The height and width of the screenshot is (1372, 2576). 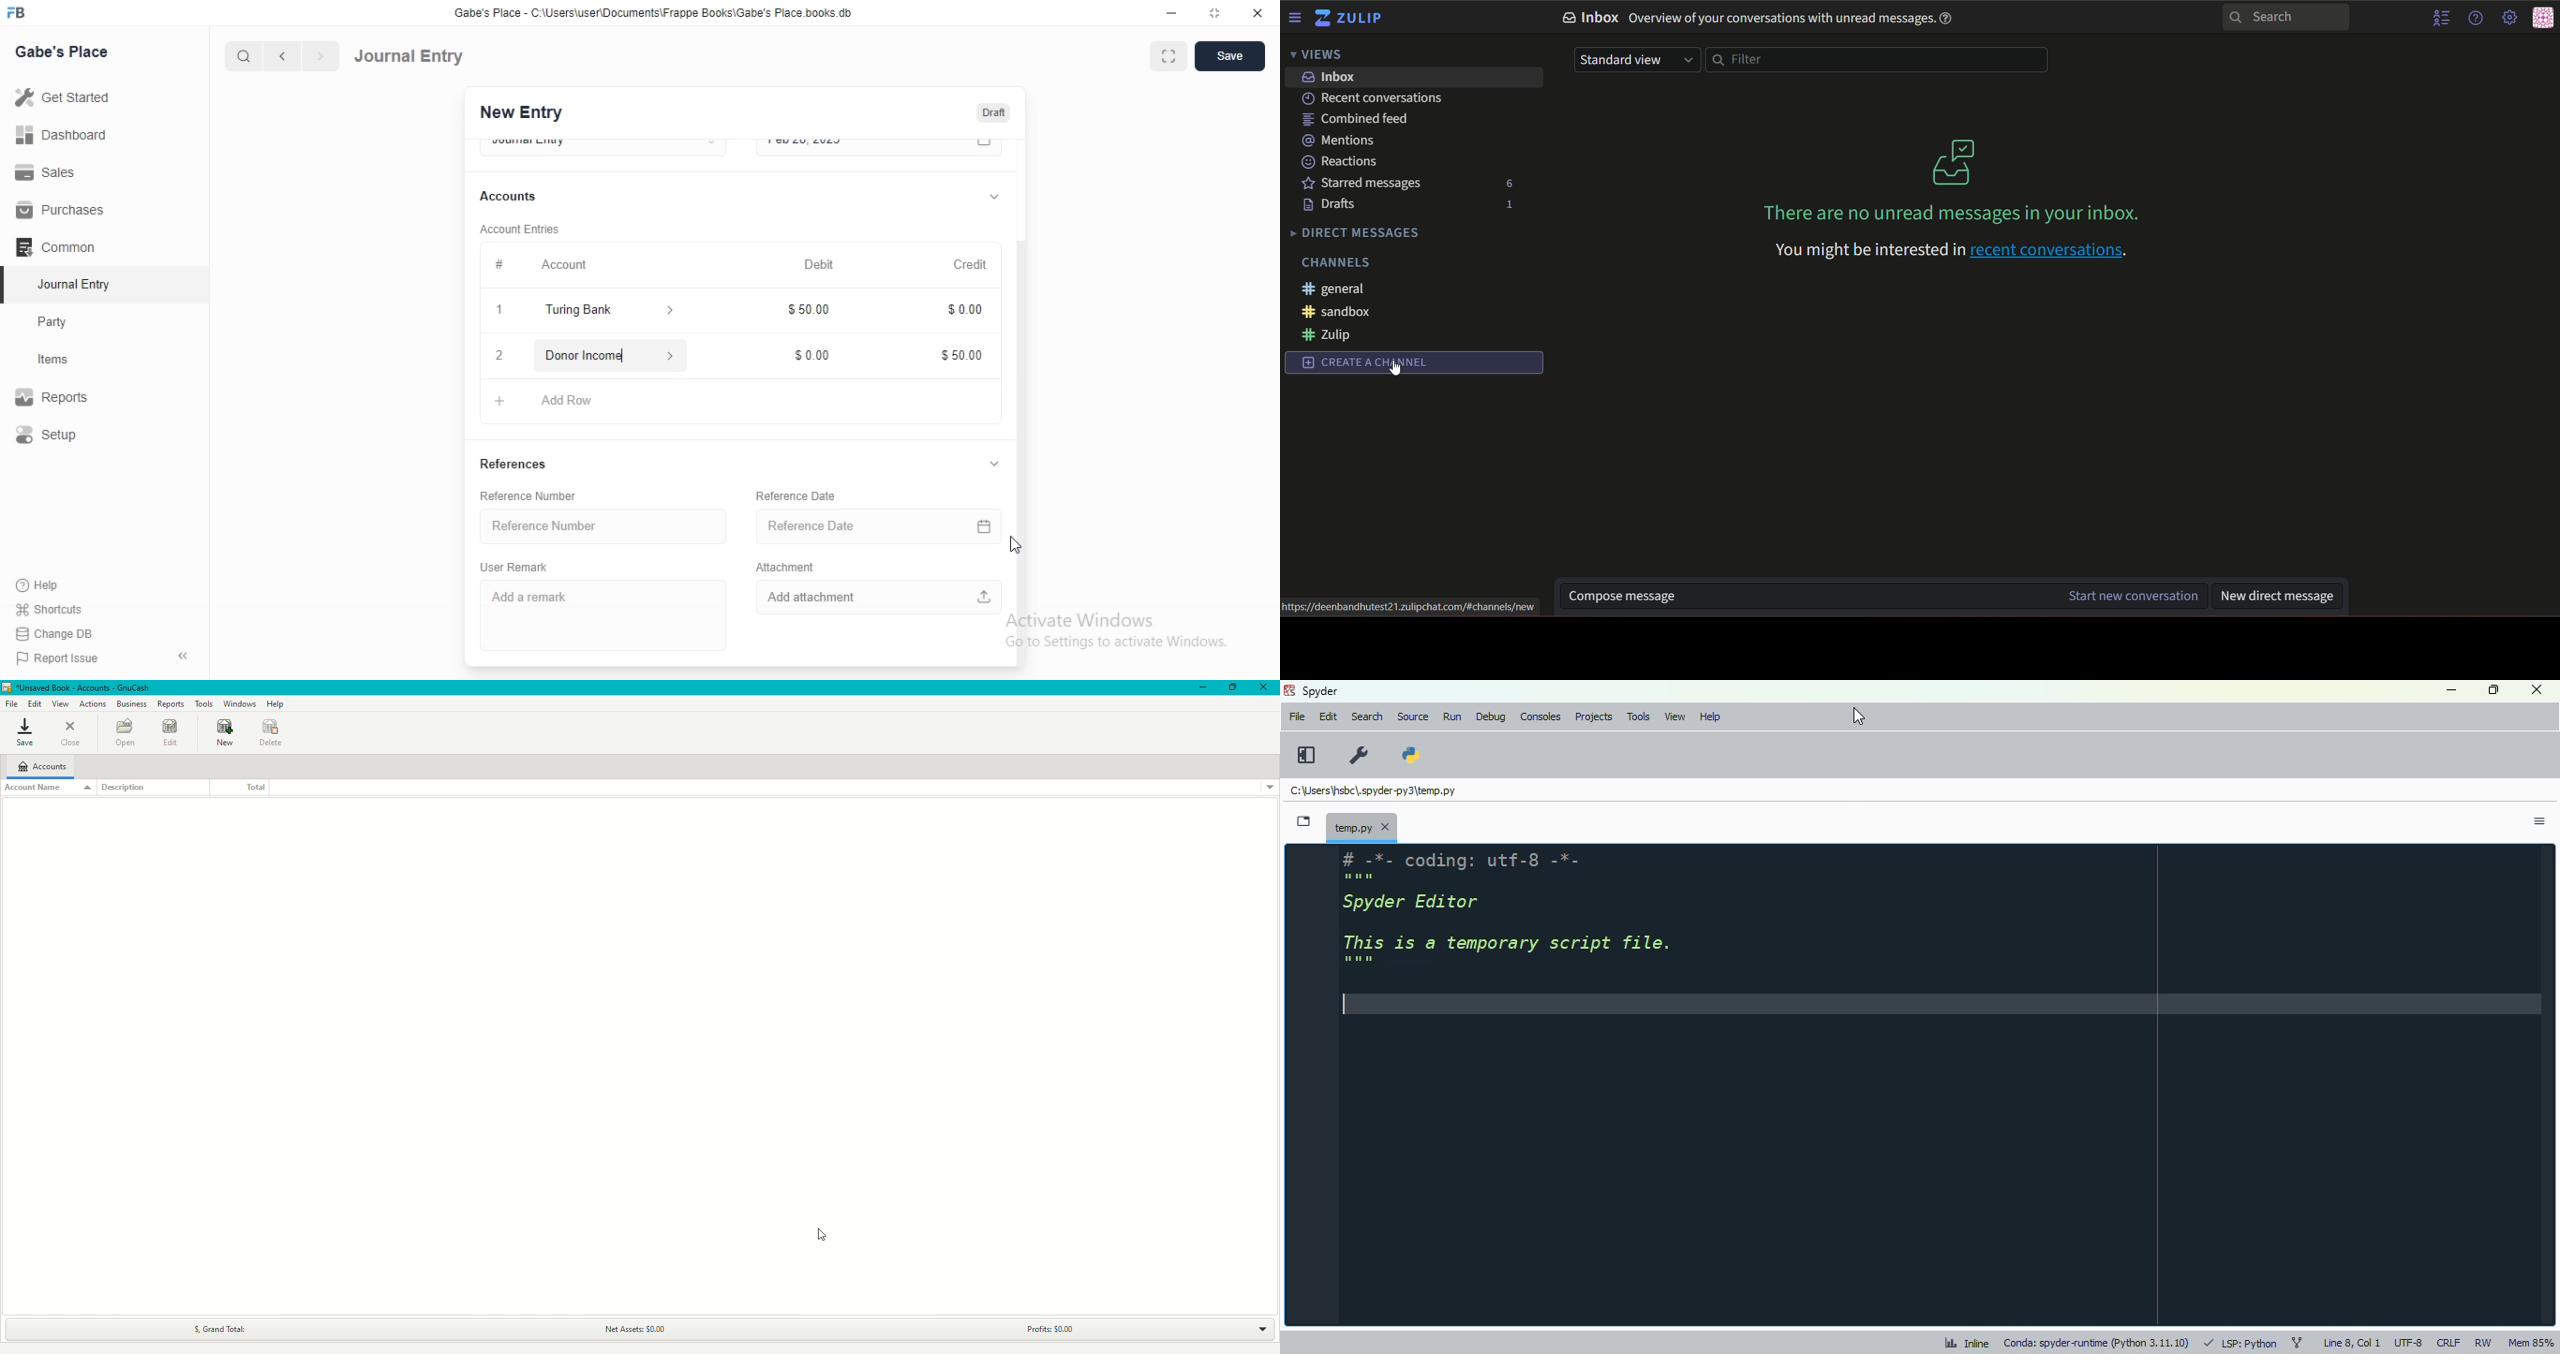 What do you see at coordinates (1378, 99) in the screenshot?
I see `recent conversations` at bounding box center [1378, 99].